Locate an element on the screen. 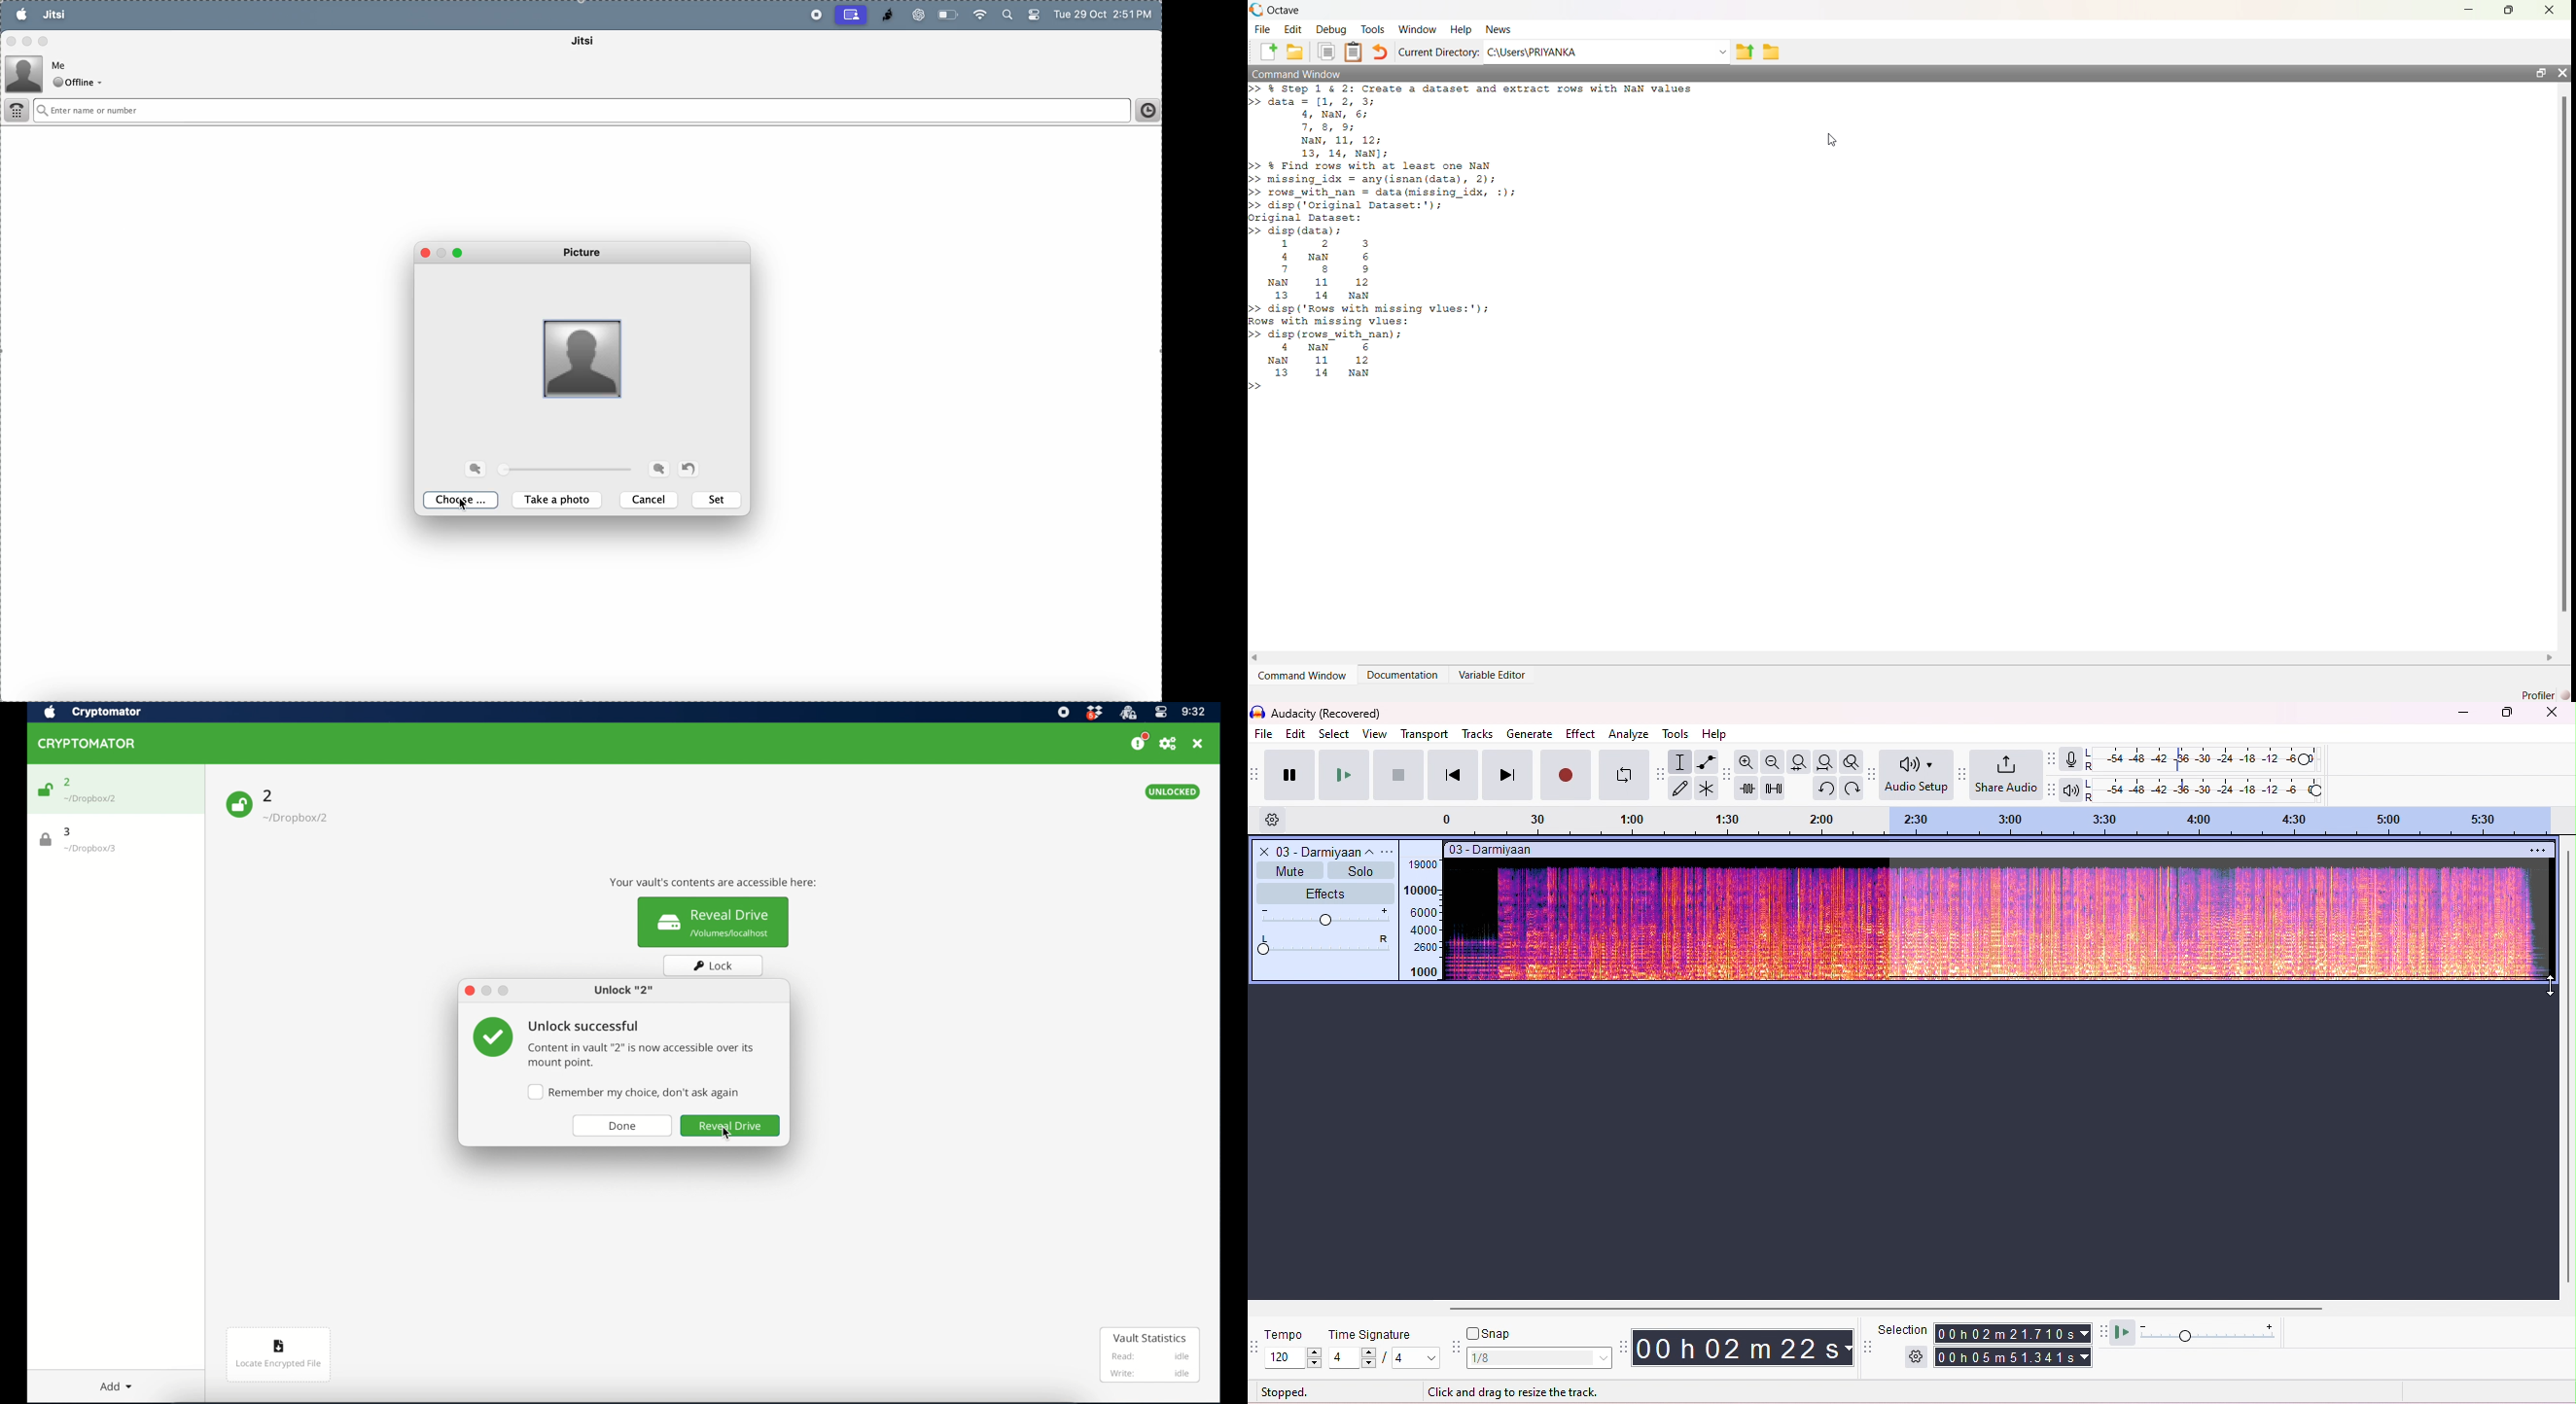 The image size is (2576, 1428). closing window is located at coordinates (428, 254).